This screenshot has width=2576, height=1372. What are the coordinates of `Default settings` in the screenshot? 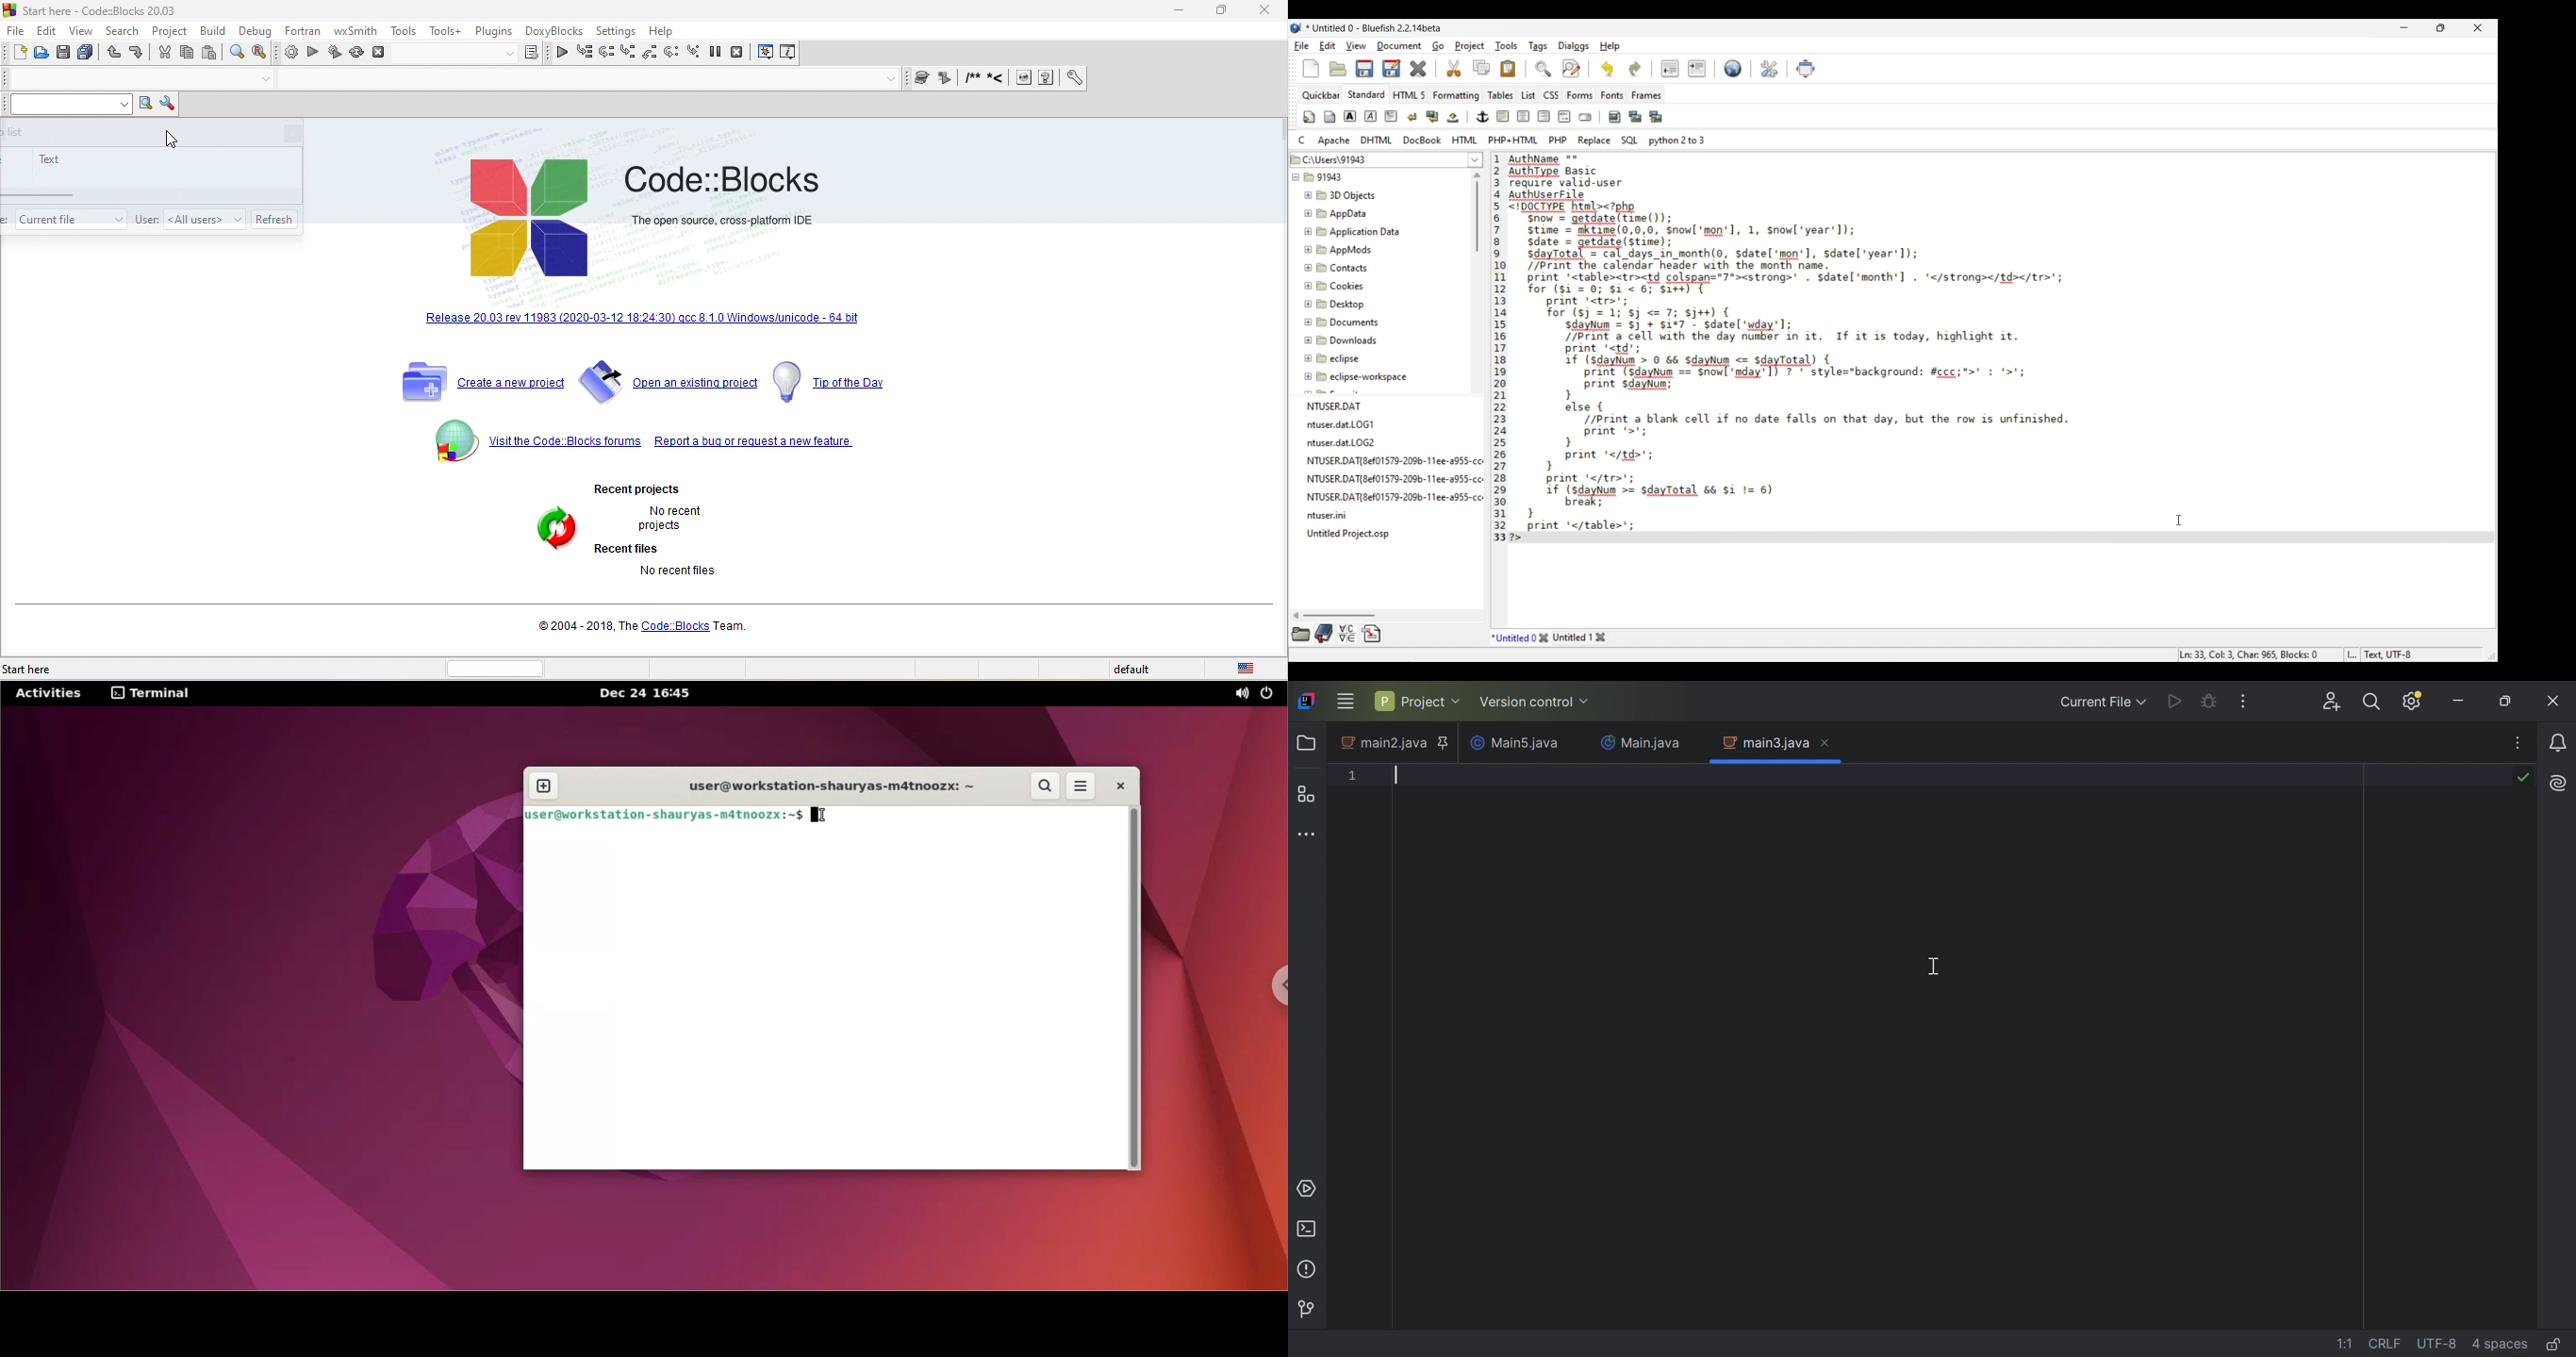 It's located at (1733, 68).